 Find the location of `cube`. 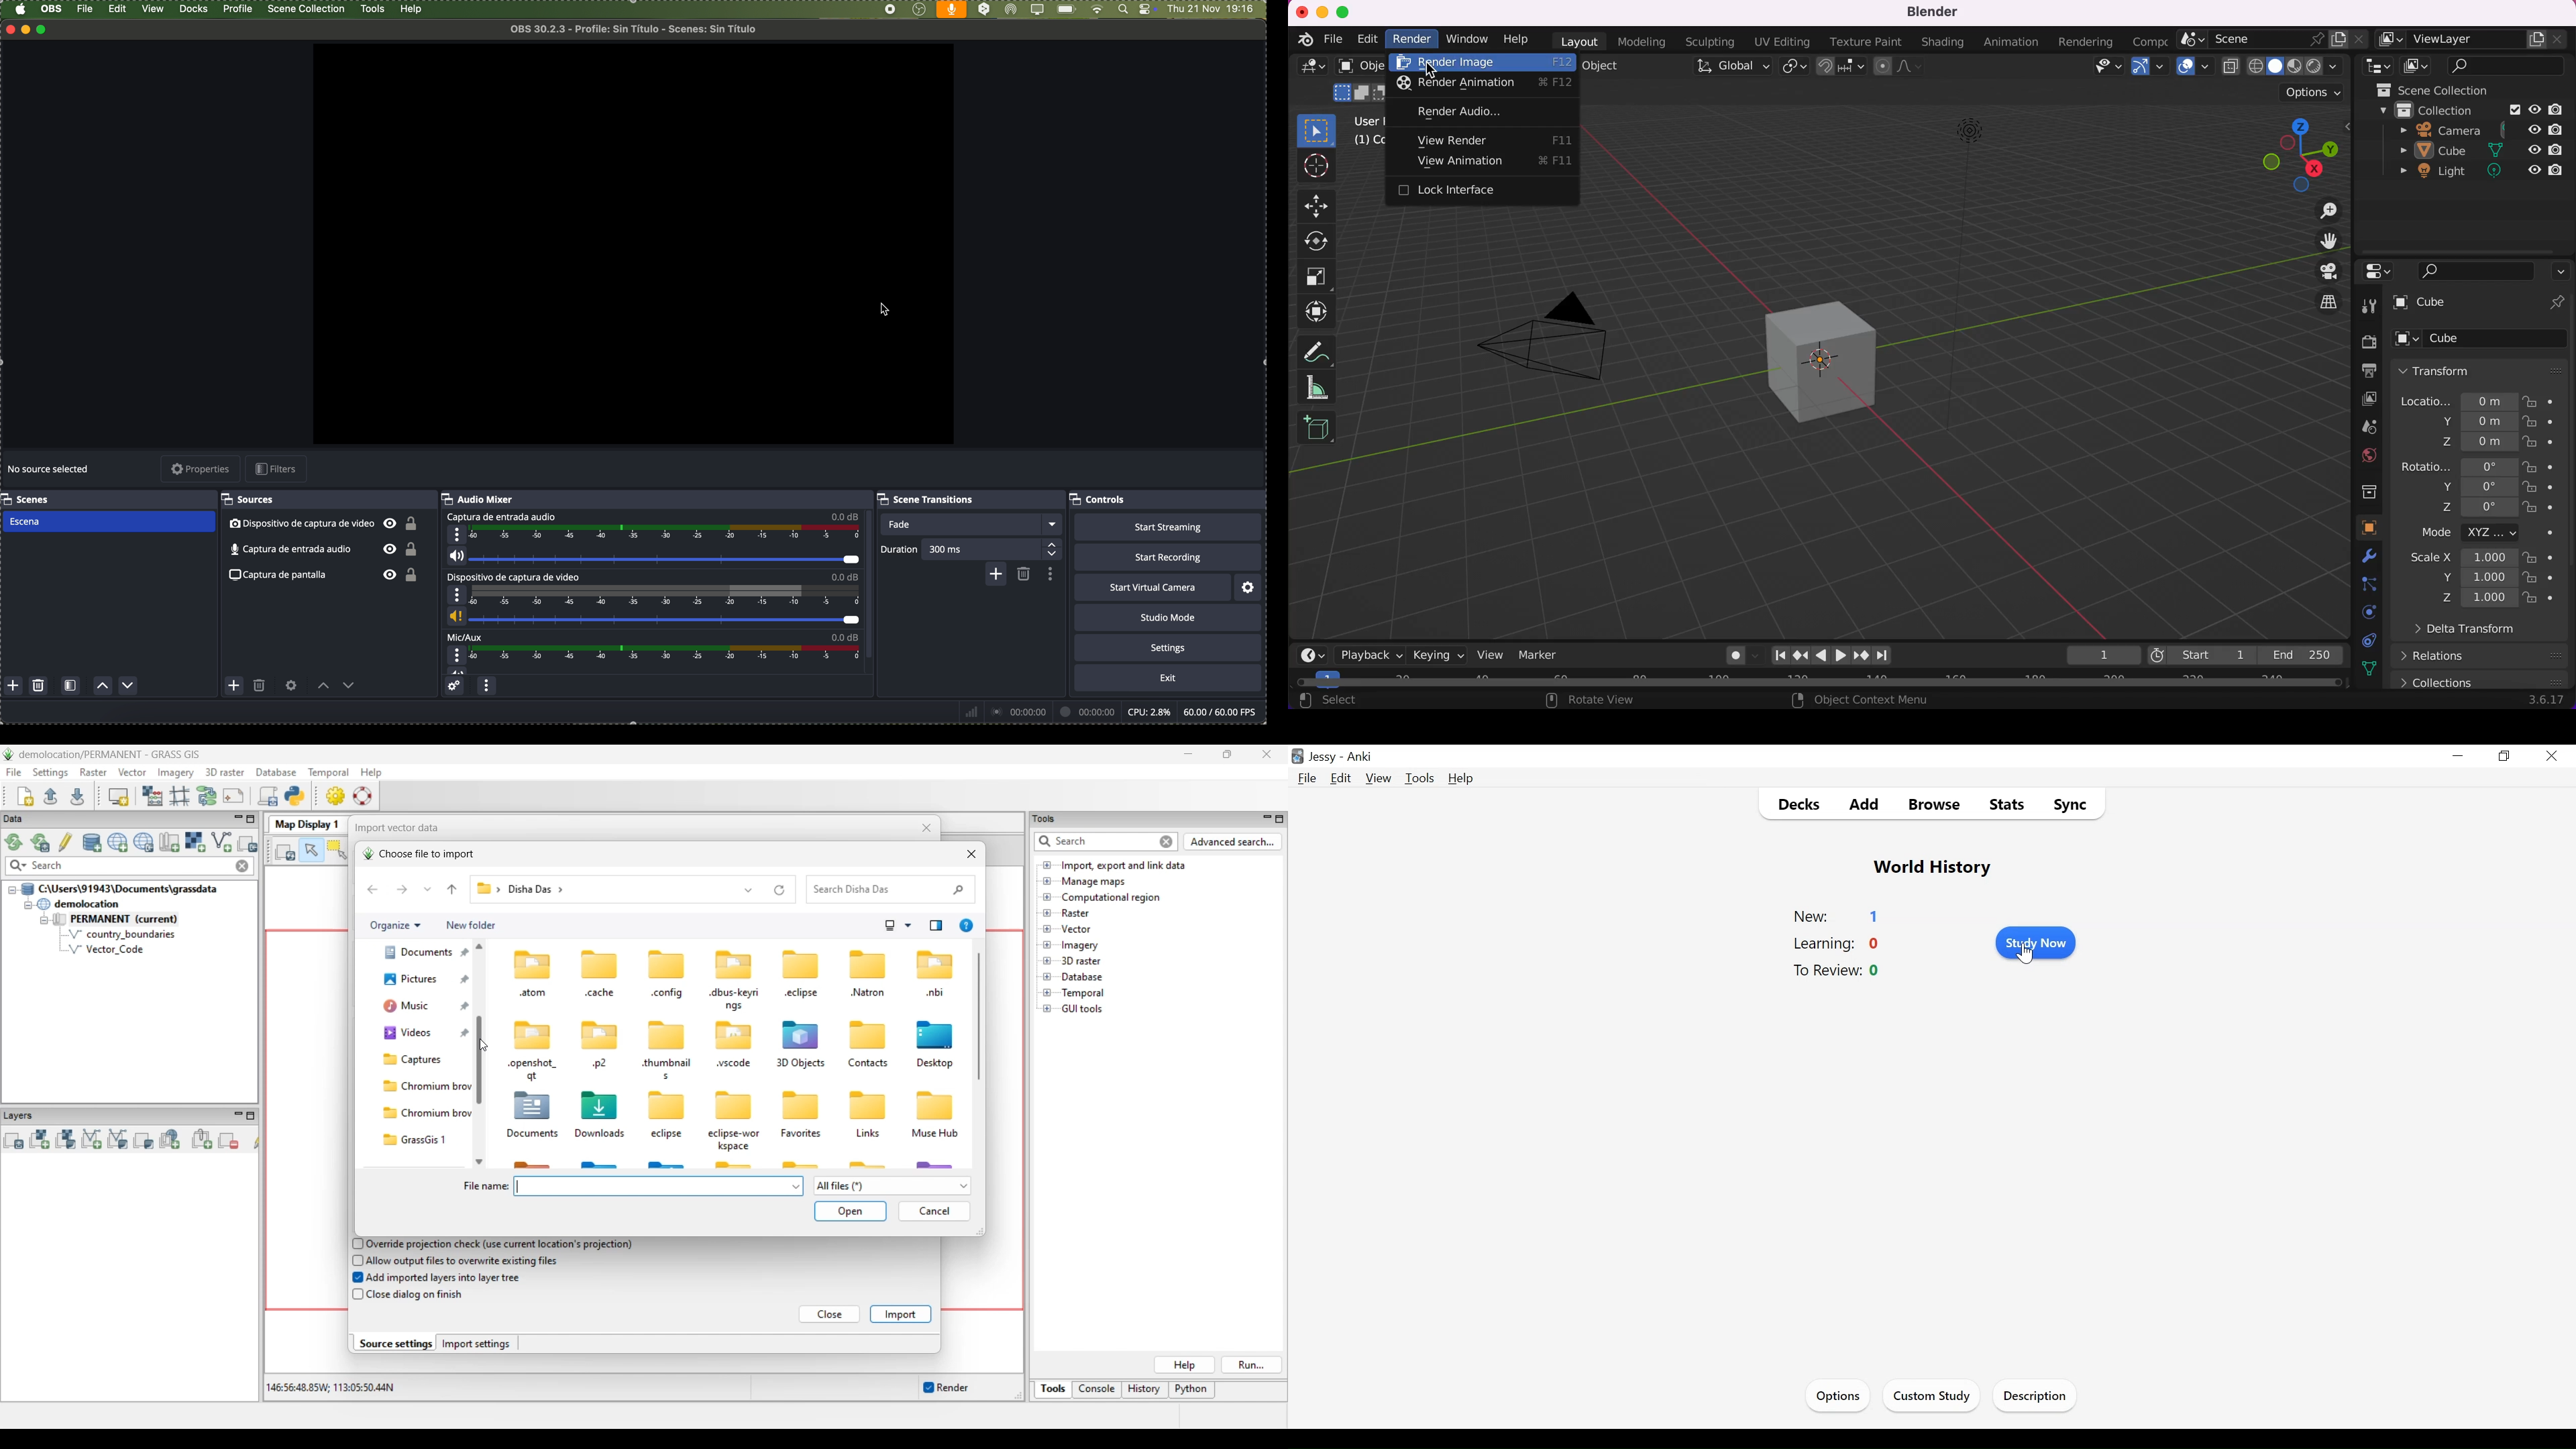

cube is located at coordinates (1822, 355).